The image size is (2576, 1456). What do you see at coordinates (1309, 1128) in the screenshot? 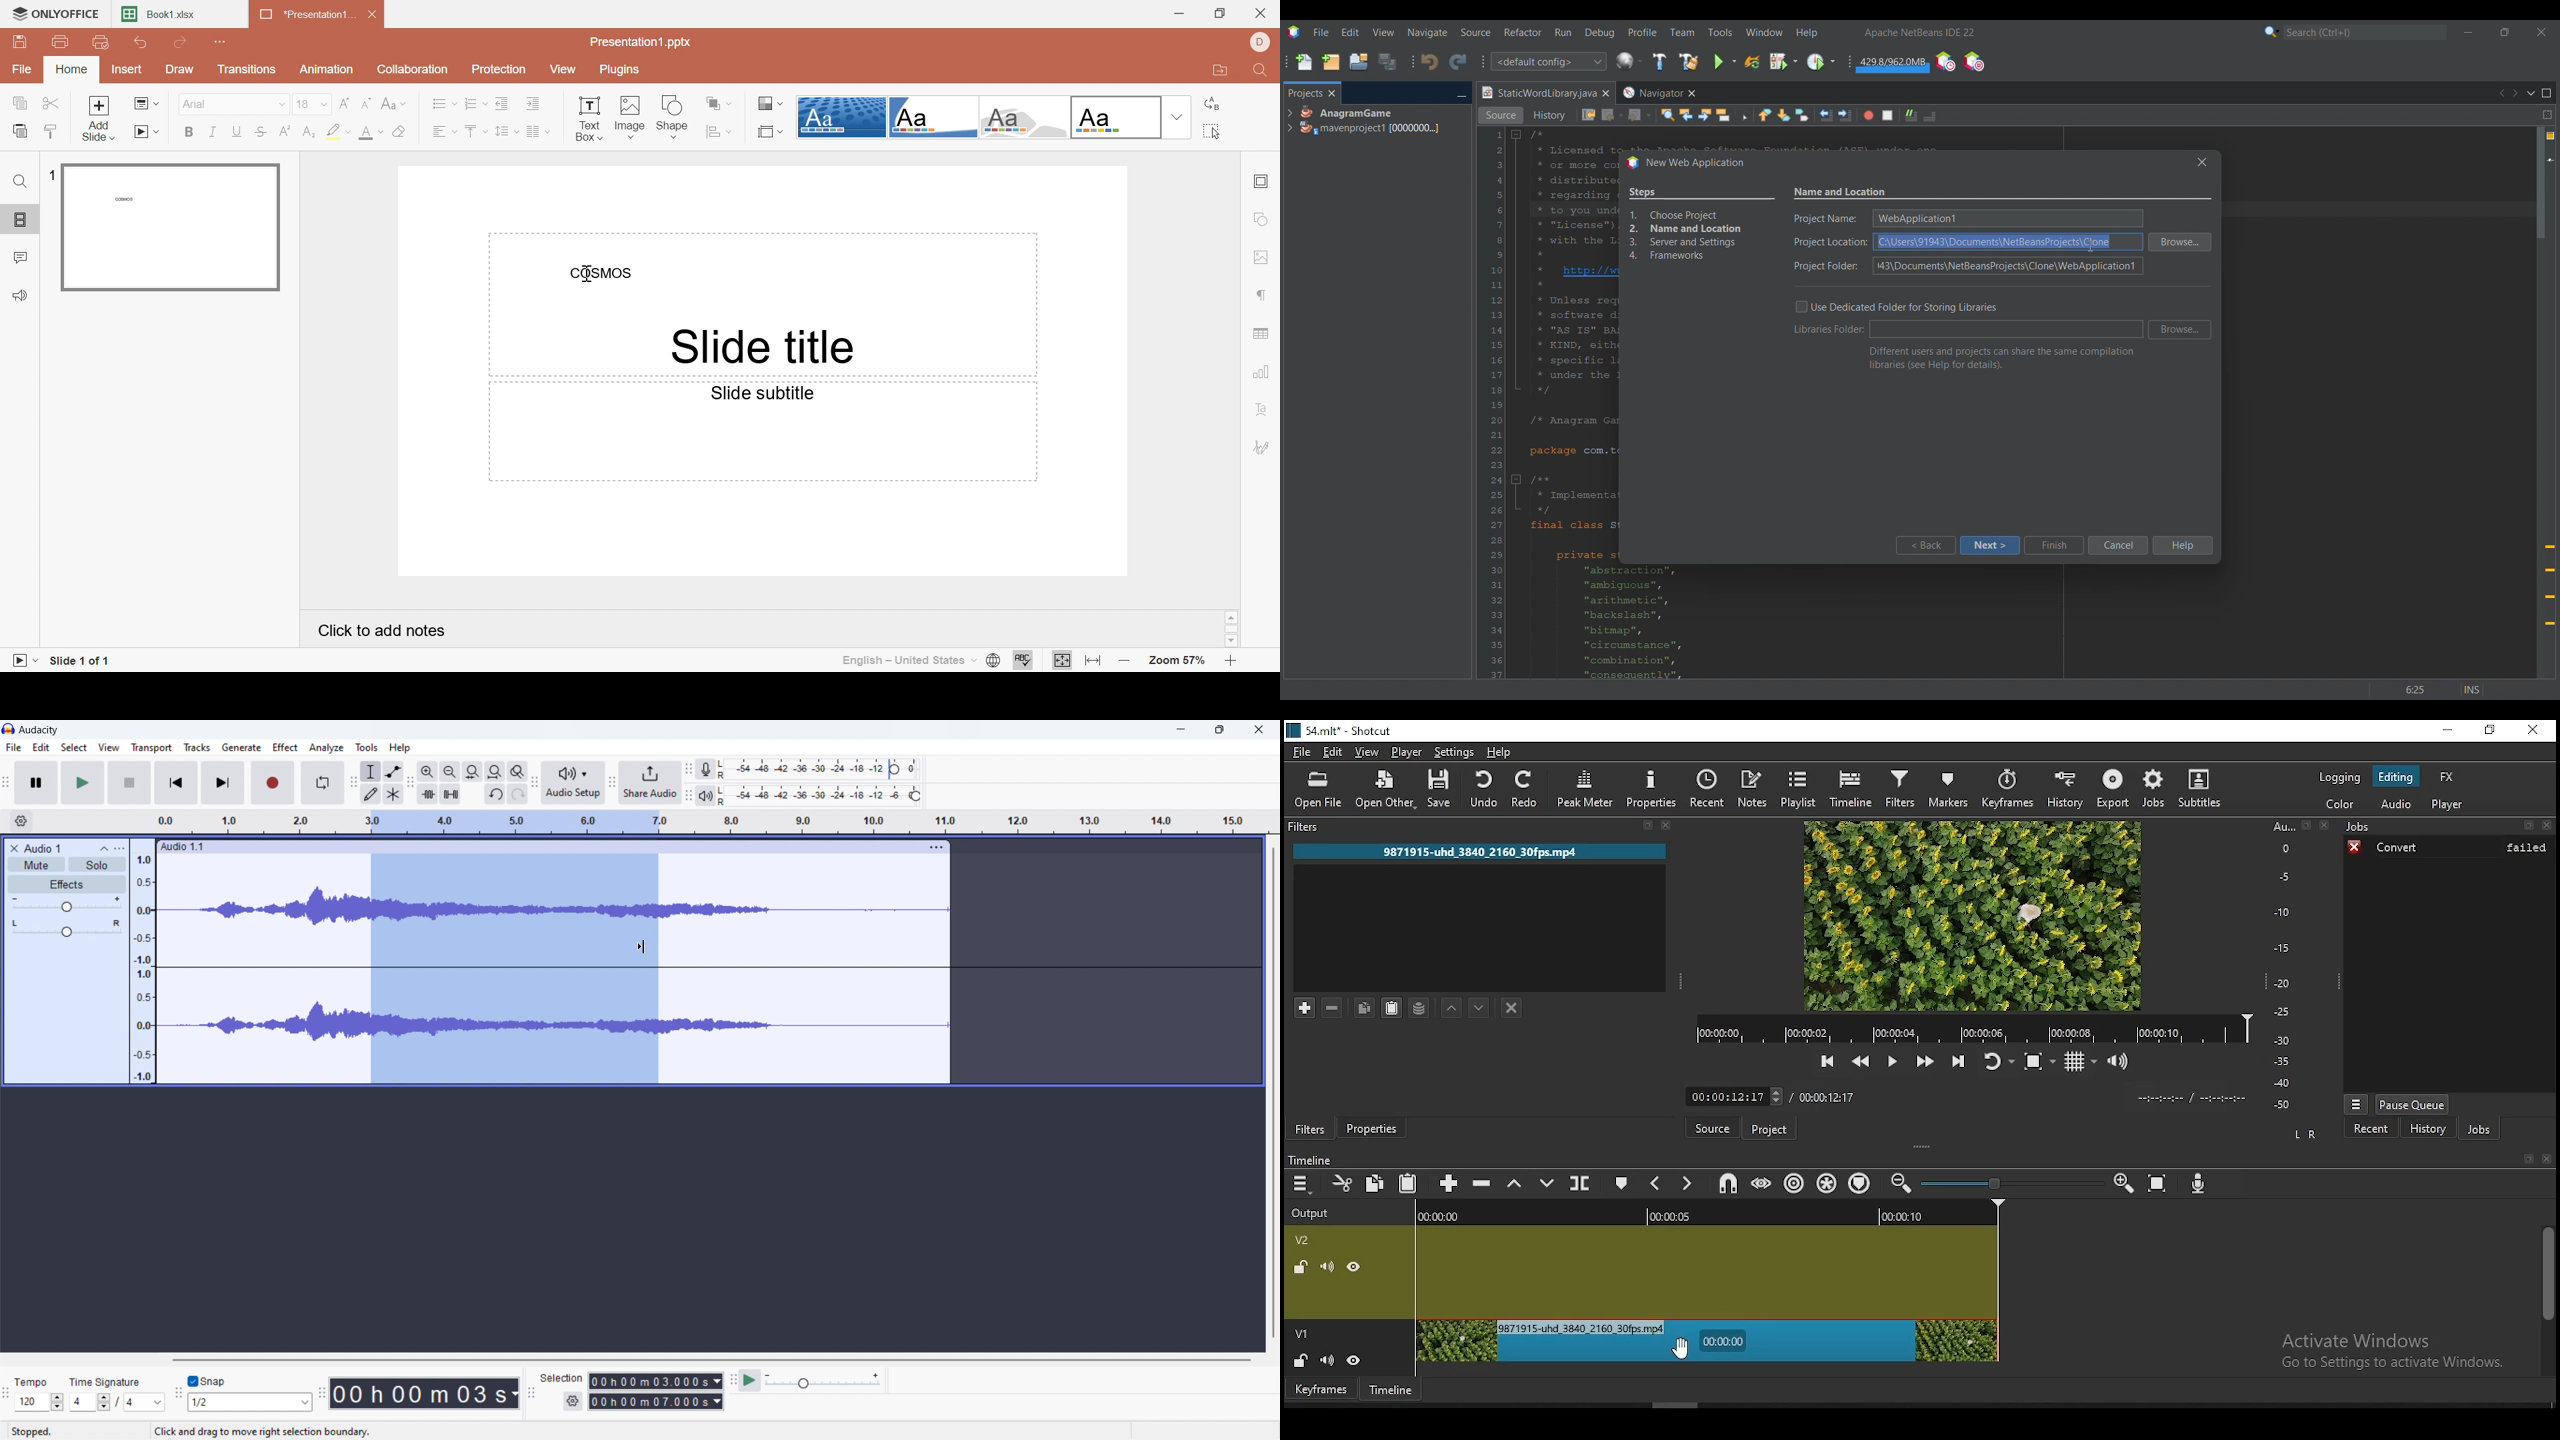
I see `filters` at bounding box center [1309, 1128].